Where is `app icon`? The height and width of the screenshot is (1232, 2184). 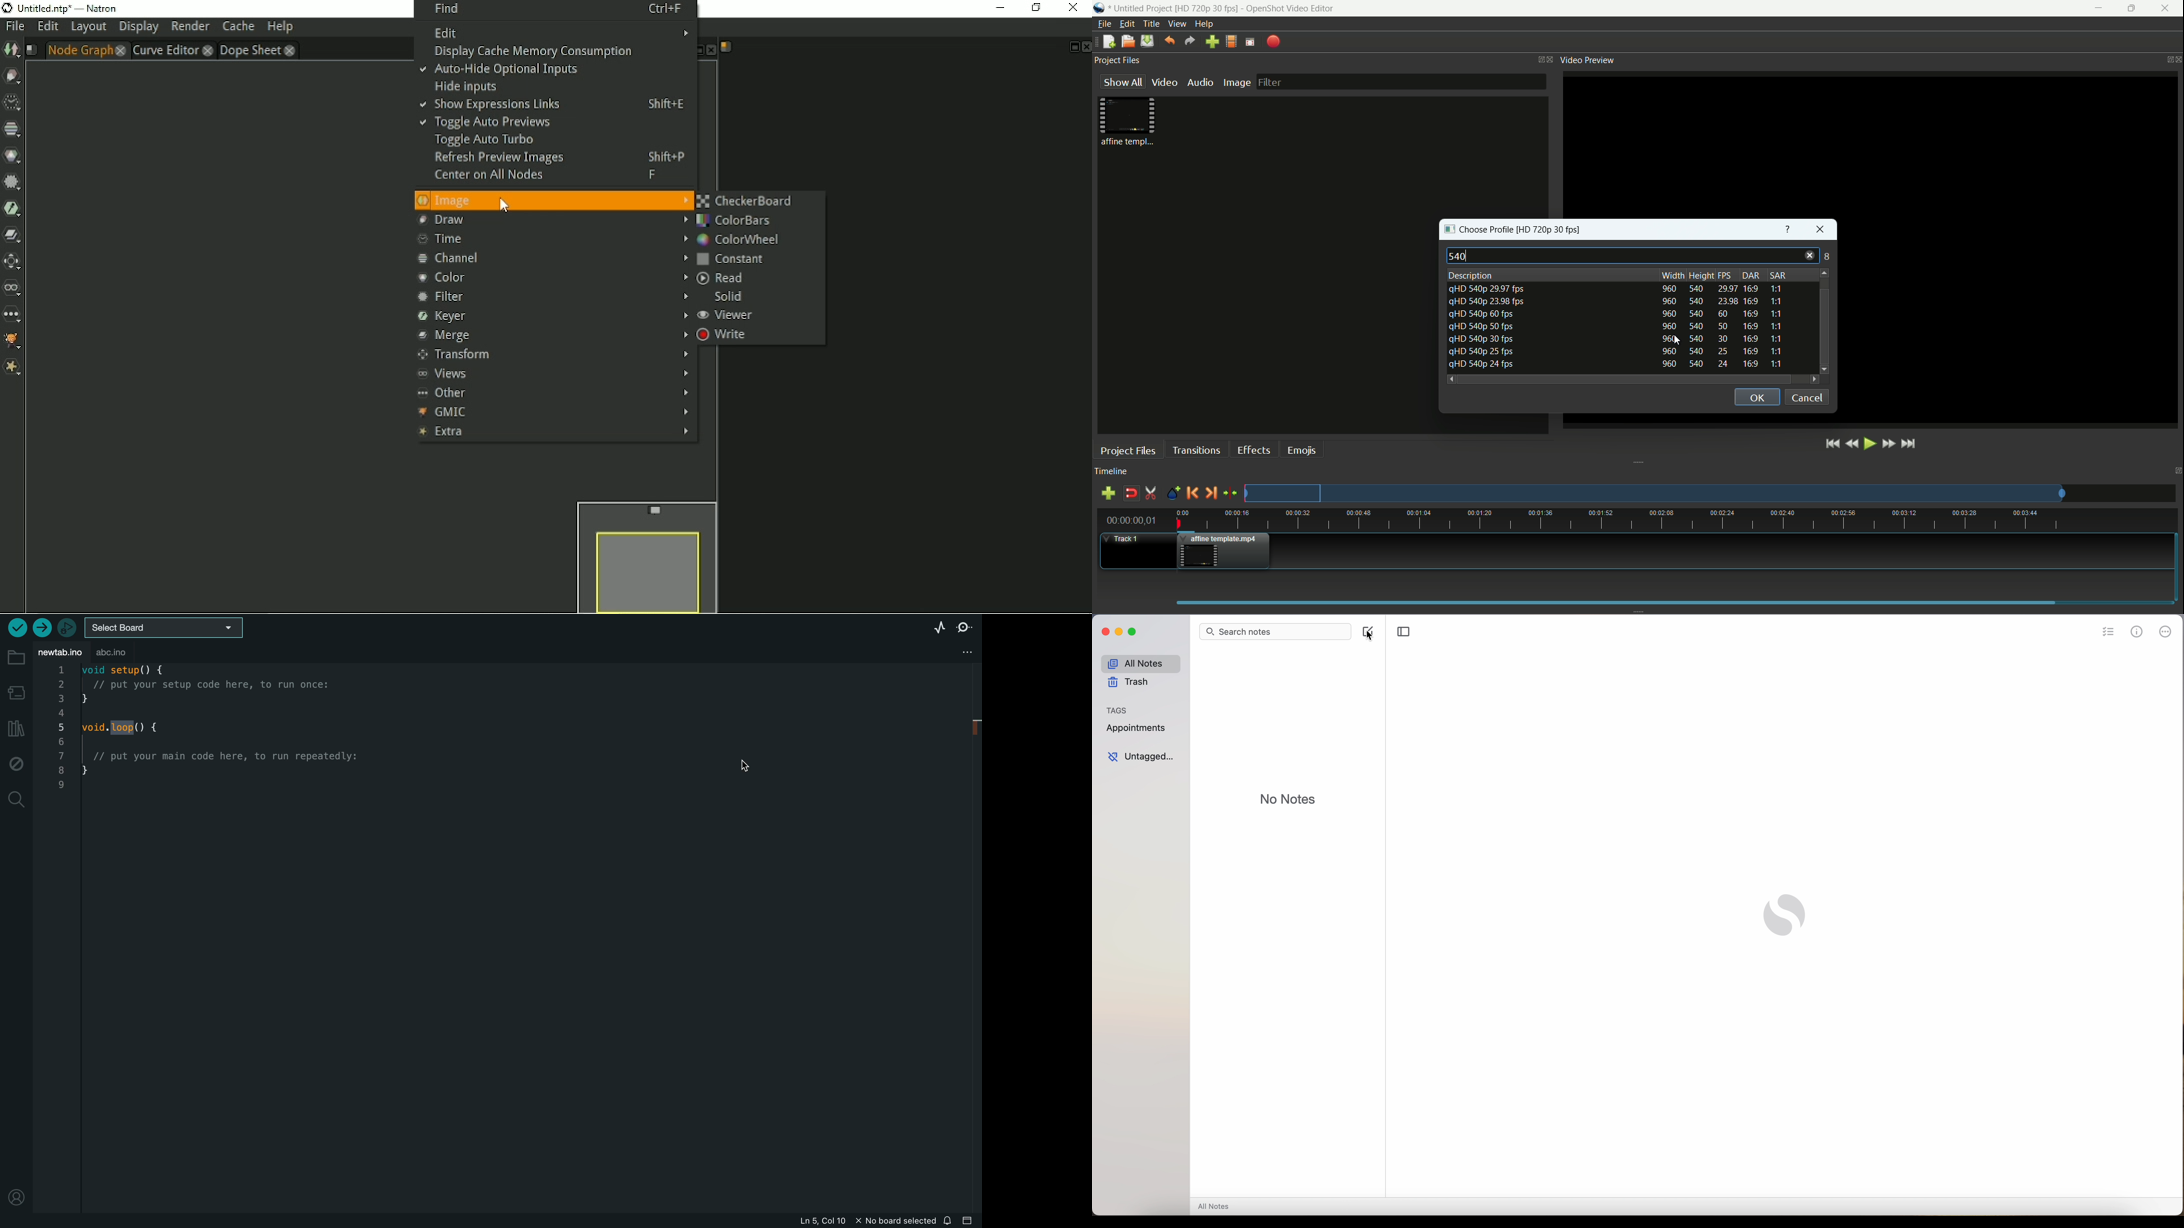
app icon is located at coordinates (1099, 8).